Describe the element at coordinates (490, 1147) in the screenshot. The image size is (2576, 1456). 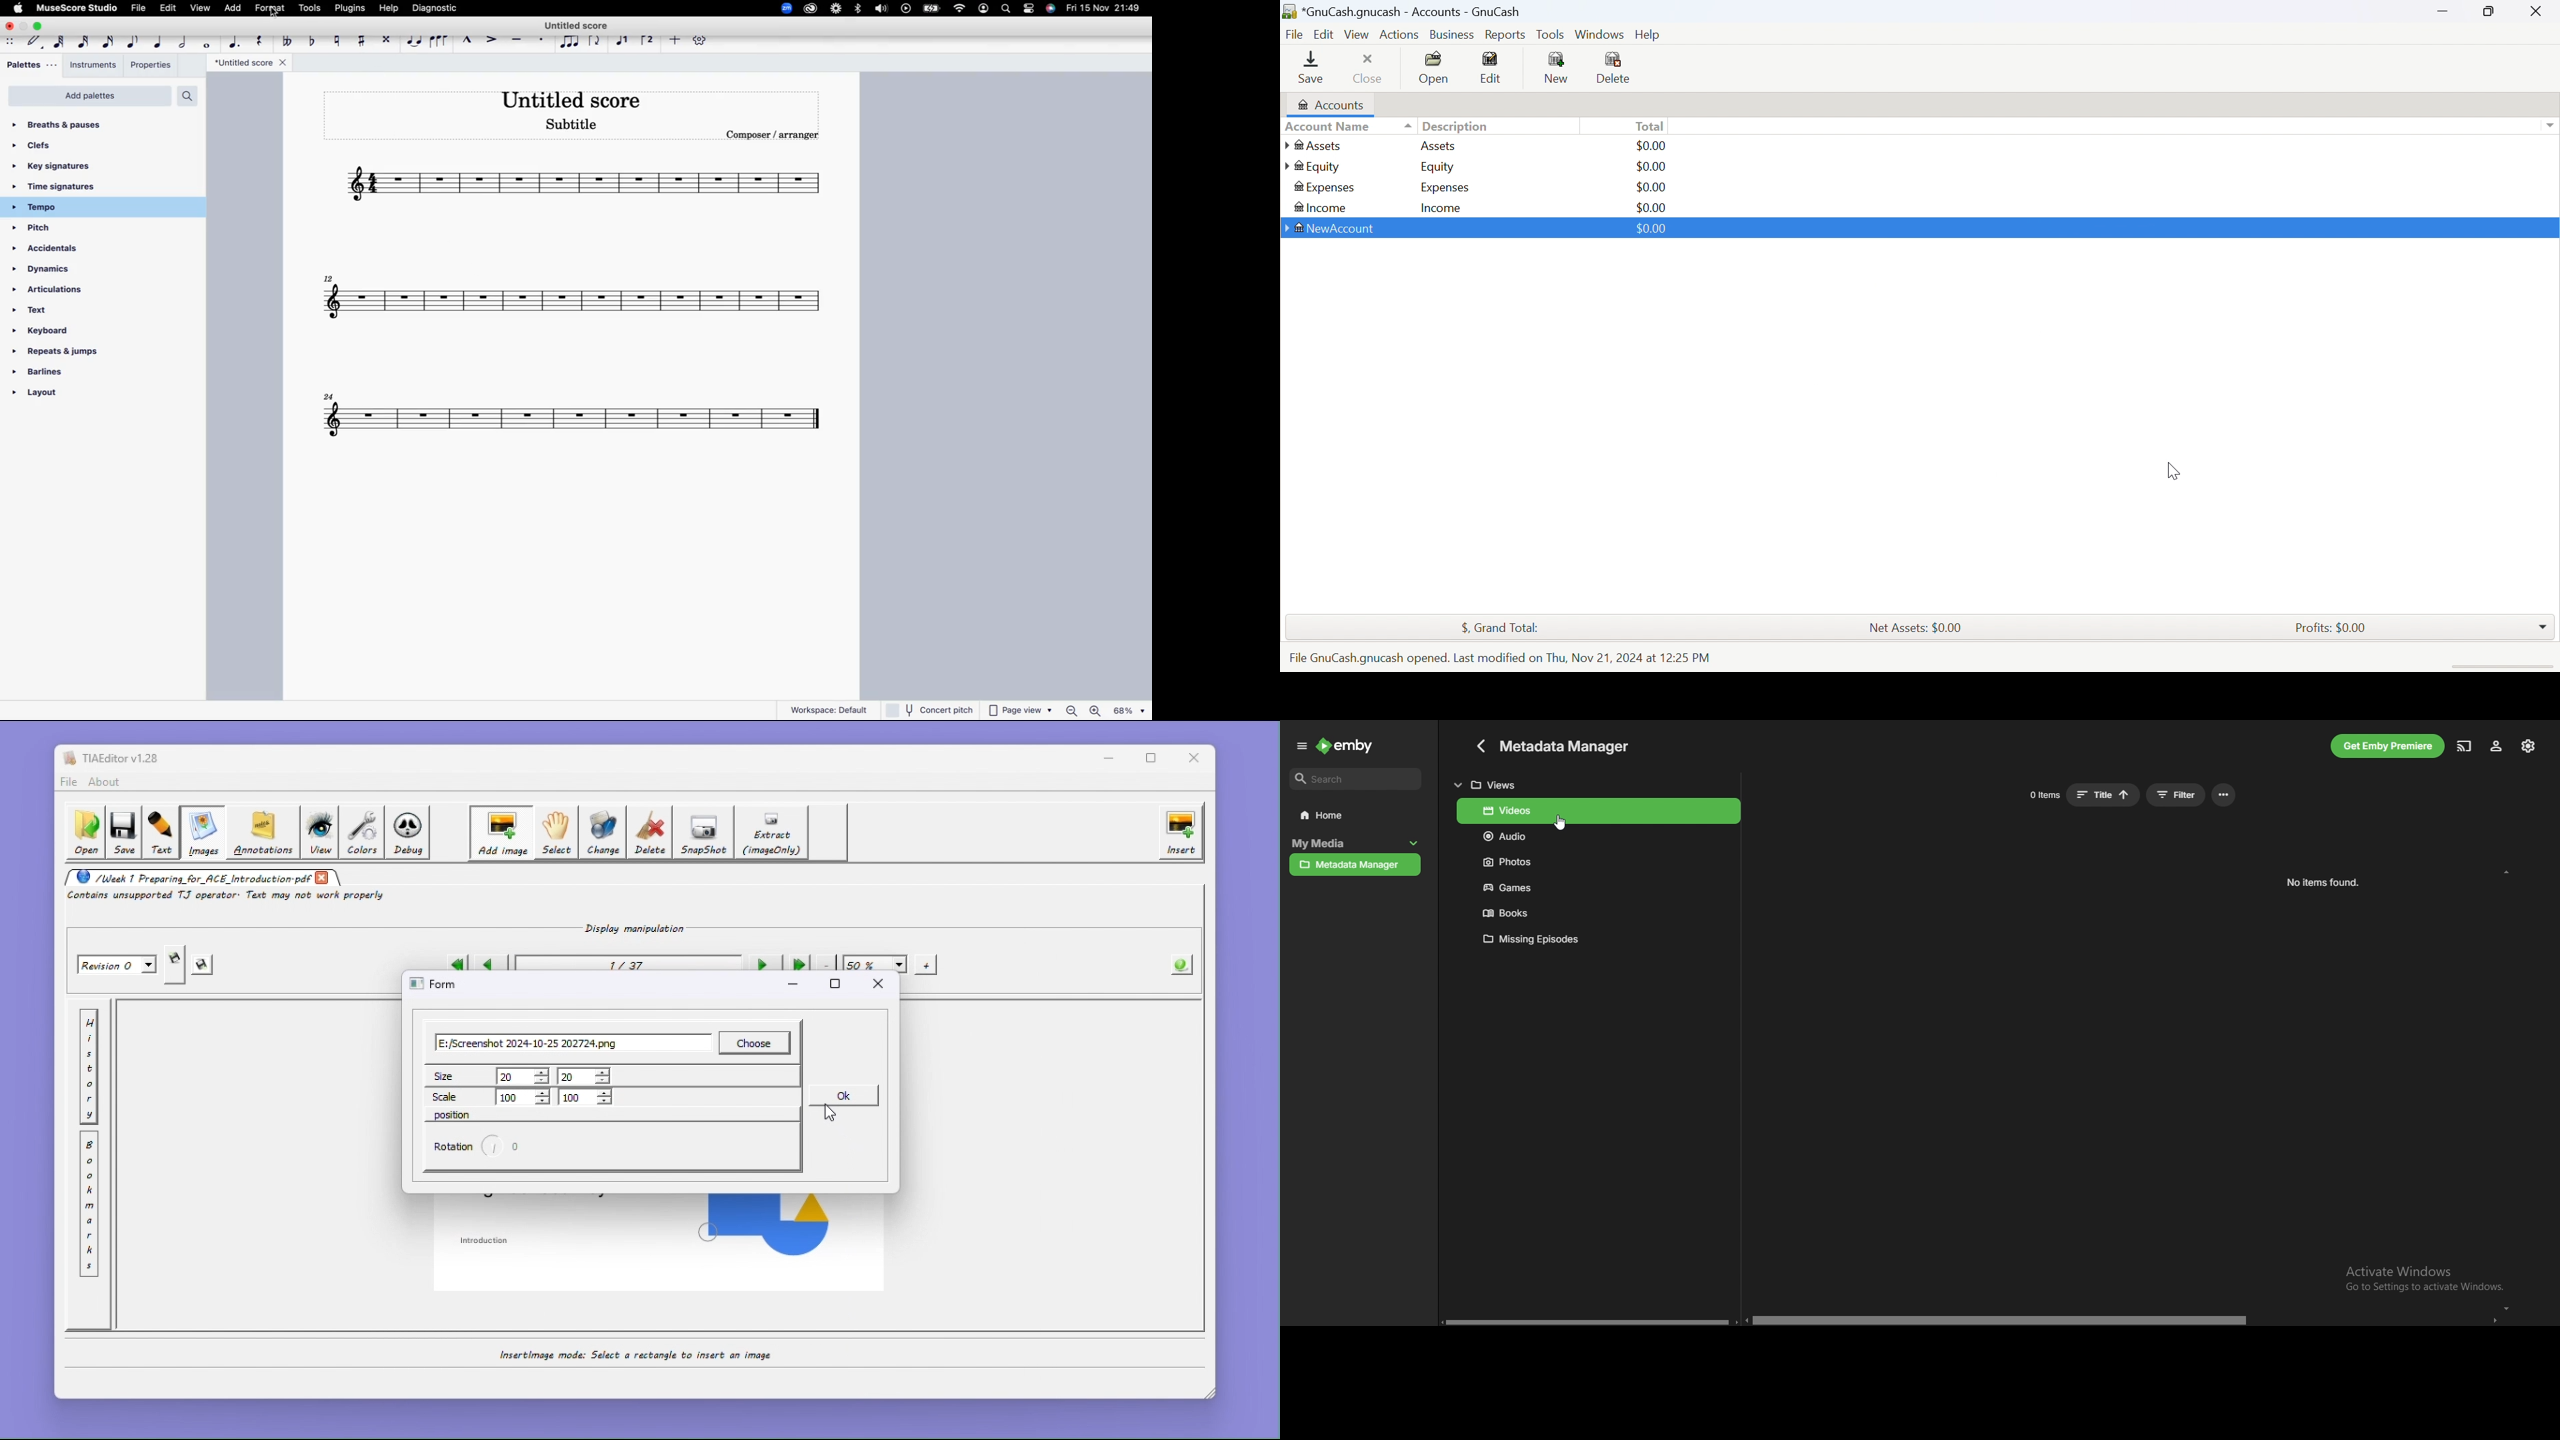
I see `rotation circle` at that location.